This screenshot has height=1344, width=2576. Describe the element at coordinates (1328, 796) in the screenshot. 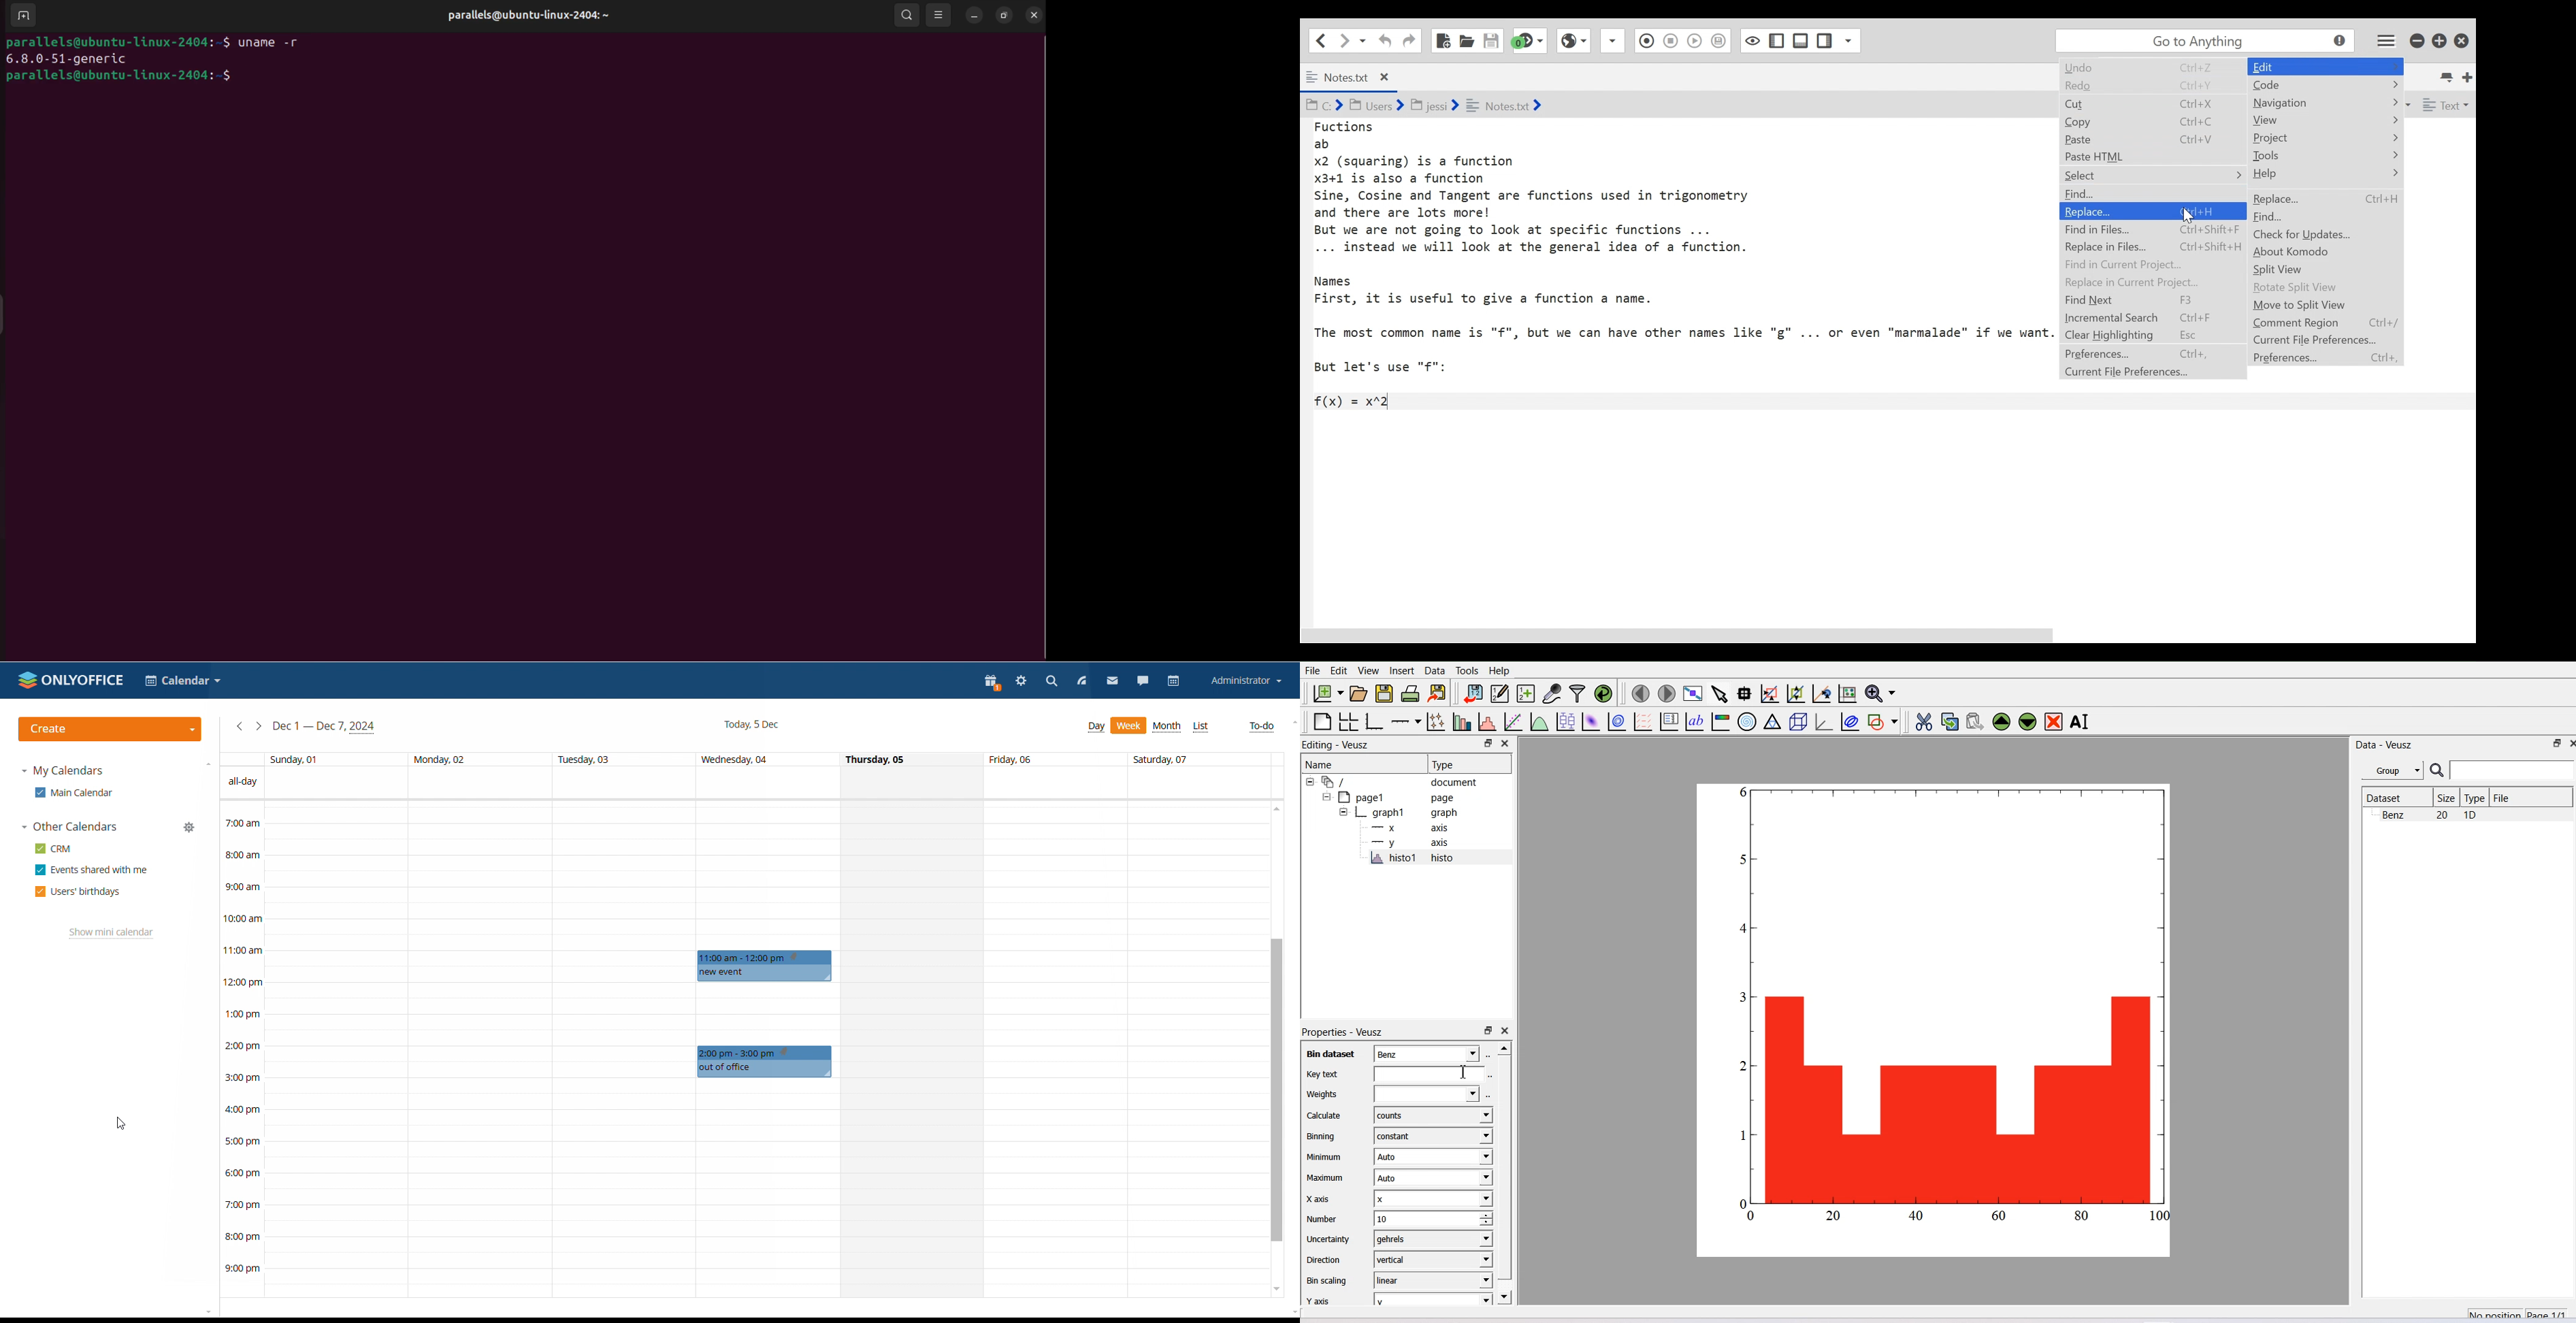

I see `Collapse` at that location.